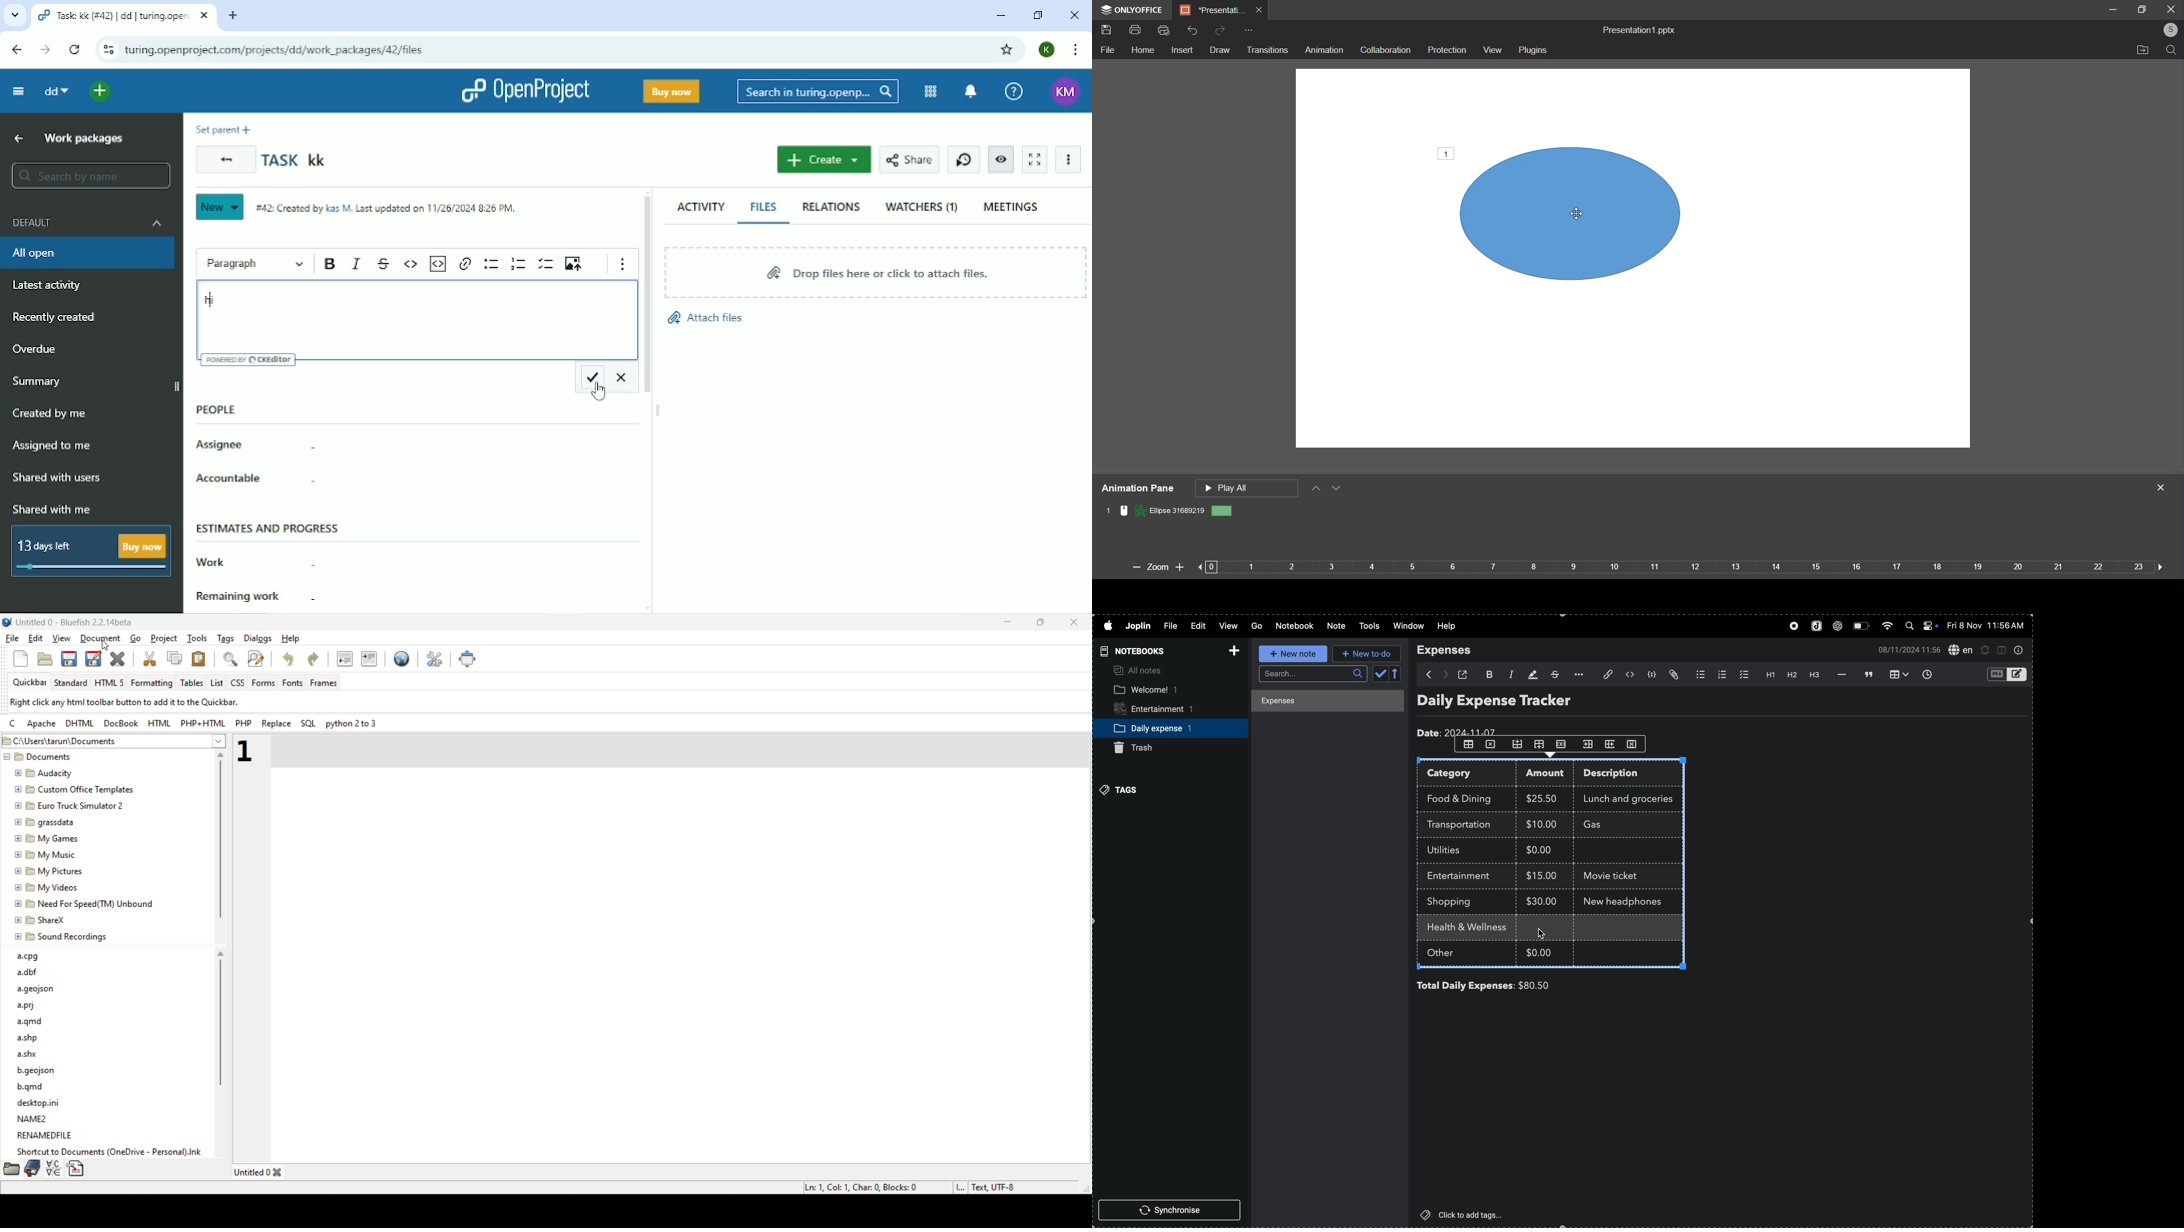 This screenshot has width=2184, height=1232. Describe the element at coordinates (2169, 29) in the screenshot. I see `login` at that location.